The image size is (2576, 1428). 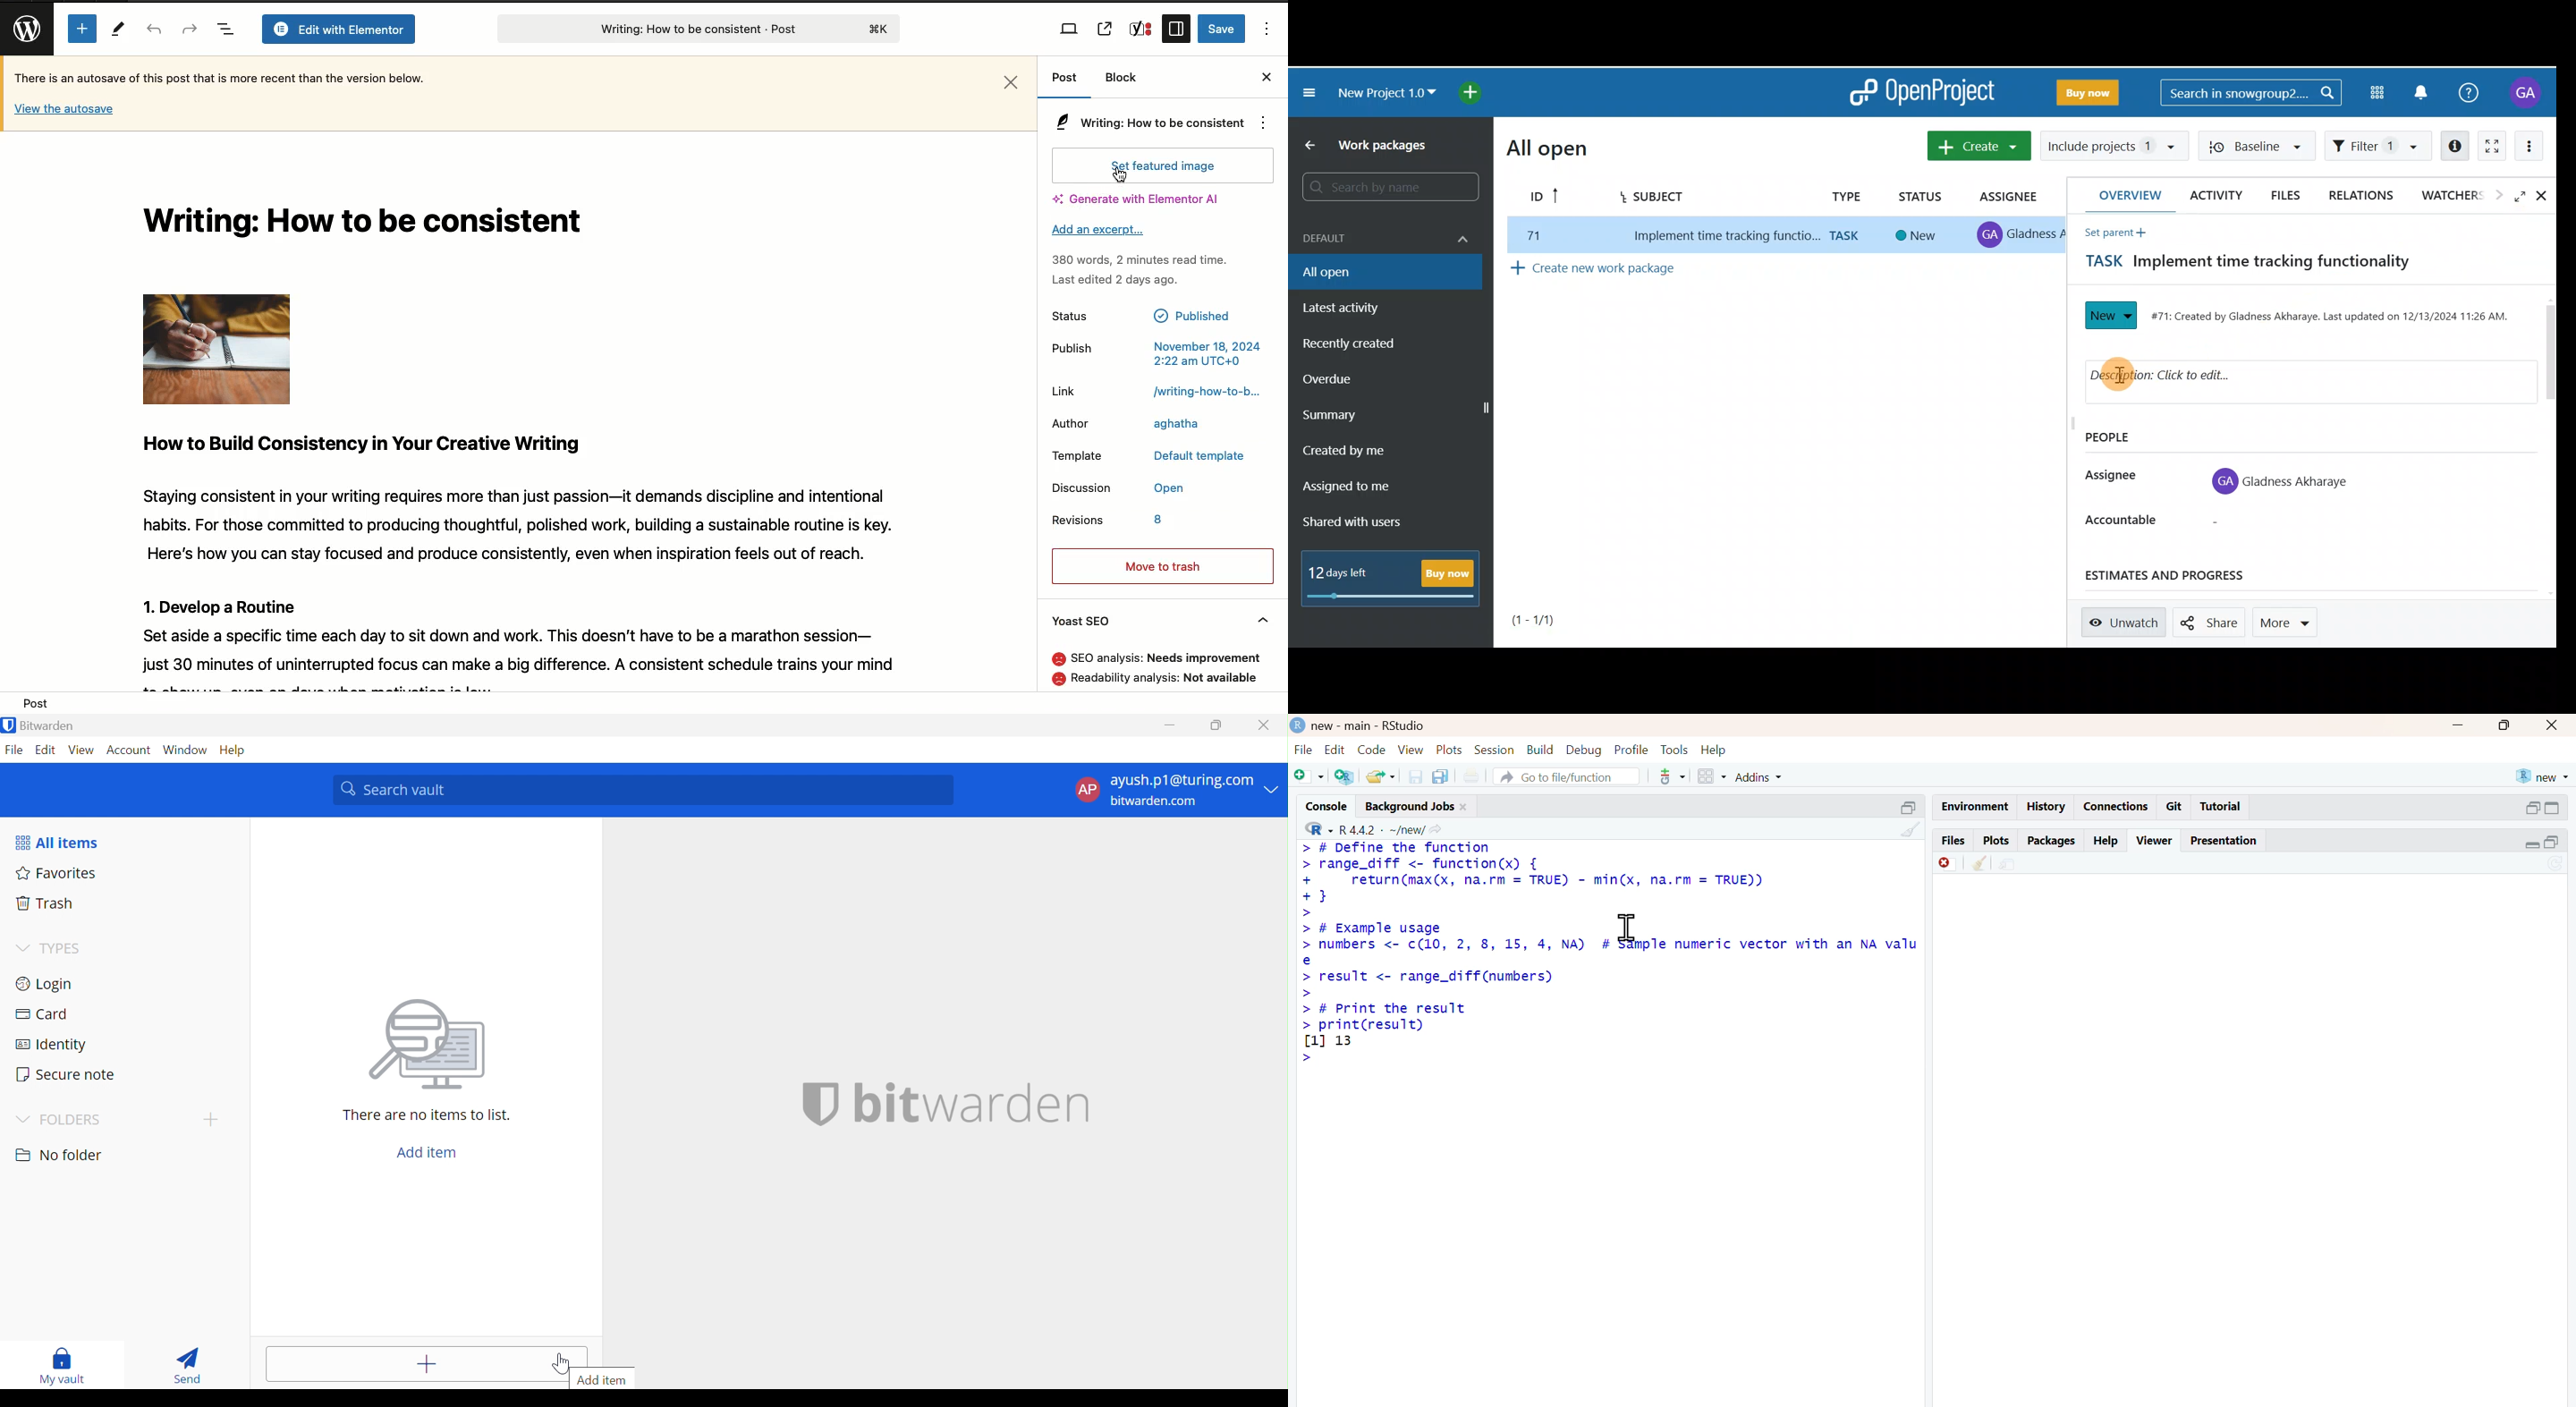 I want to click on Window, so click(x=187, y=751).